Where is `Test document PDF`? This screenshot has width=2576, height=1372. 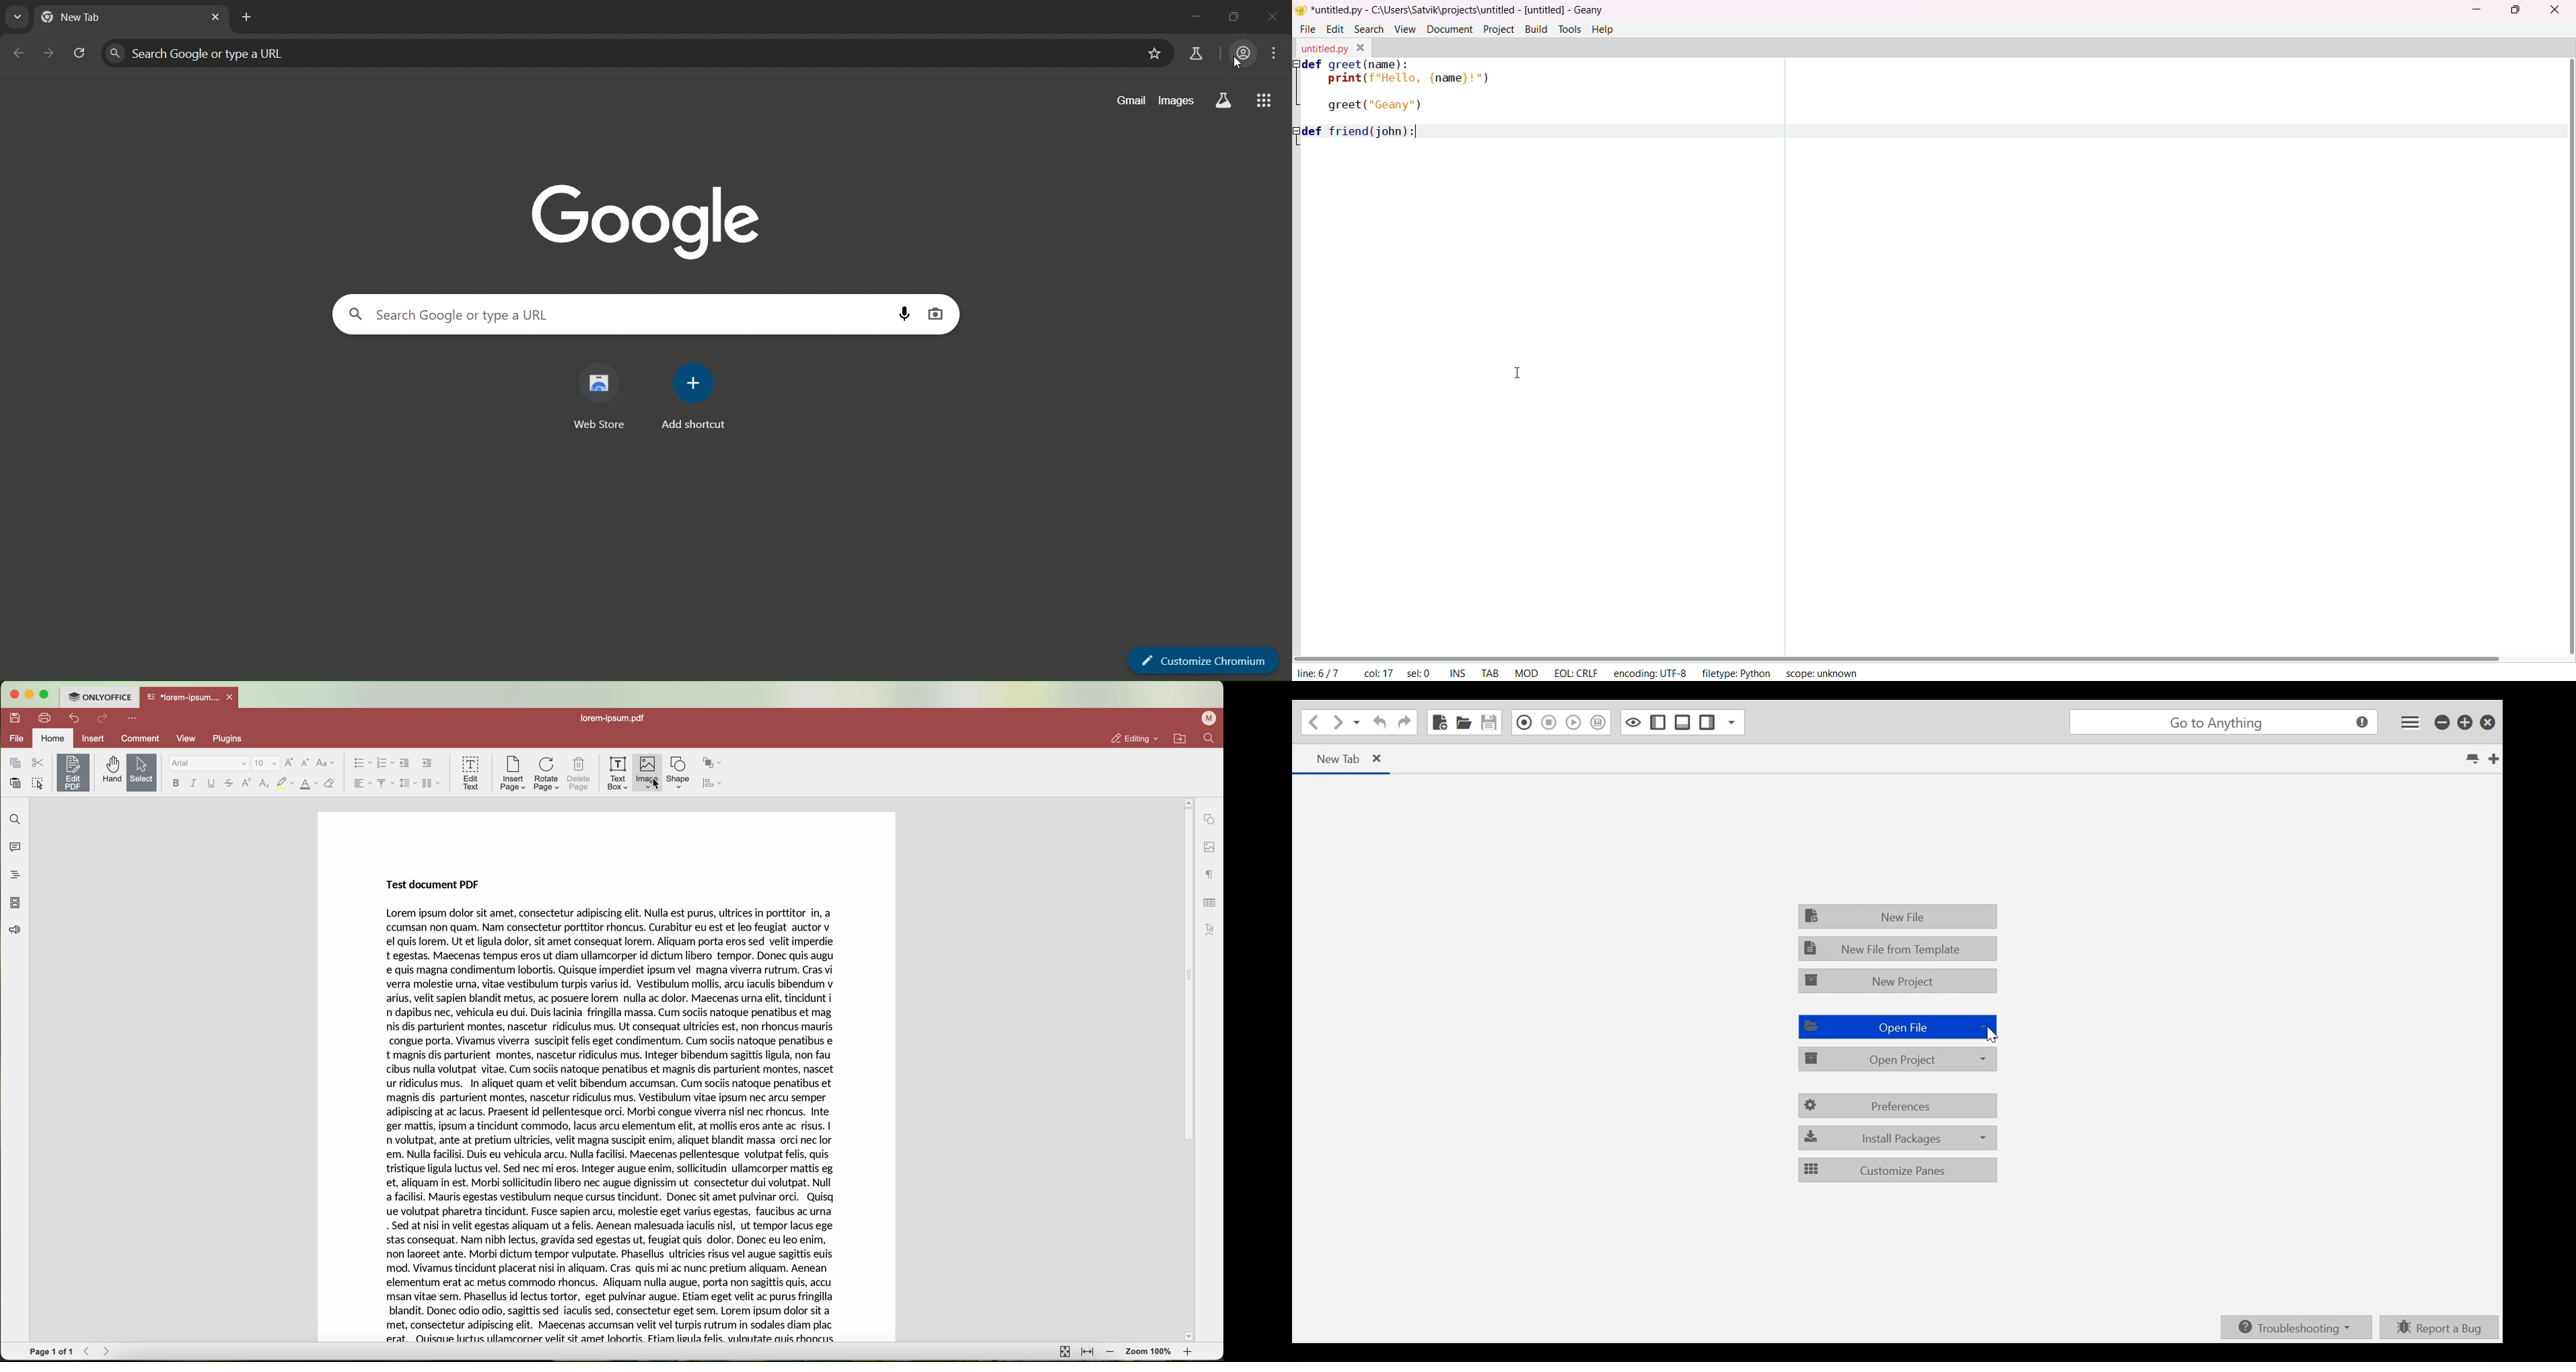 Test document PDF is located at coordinates (436, 884).